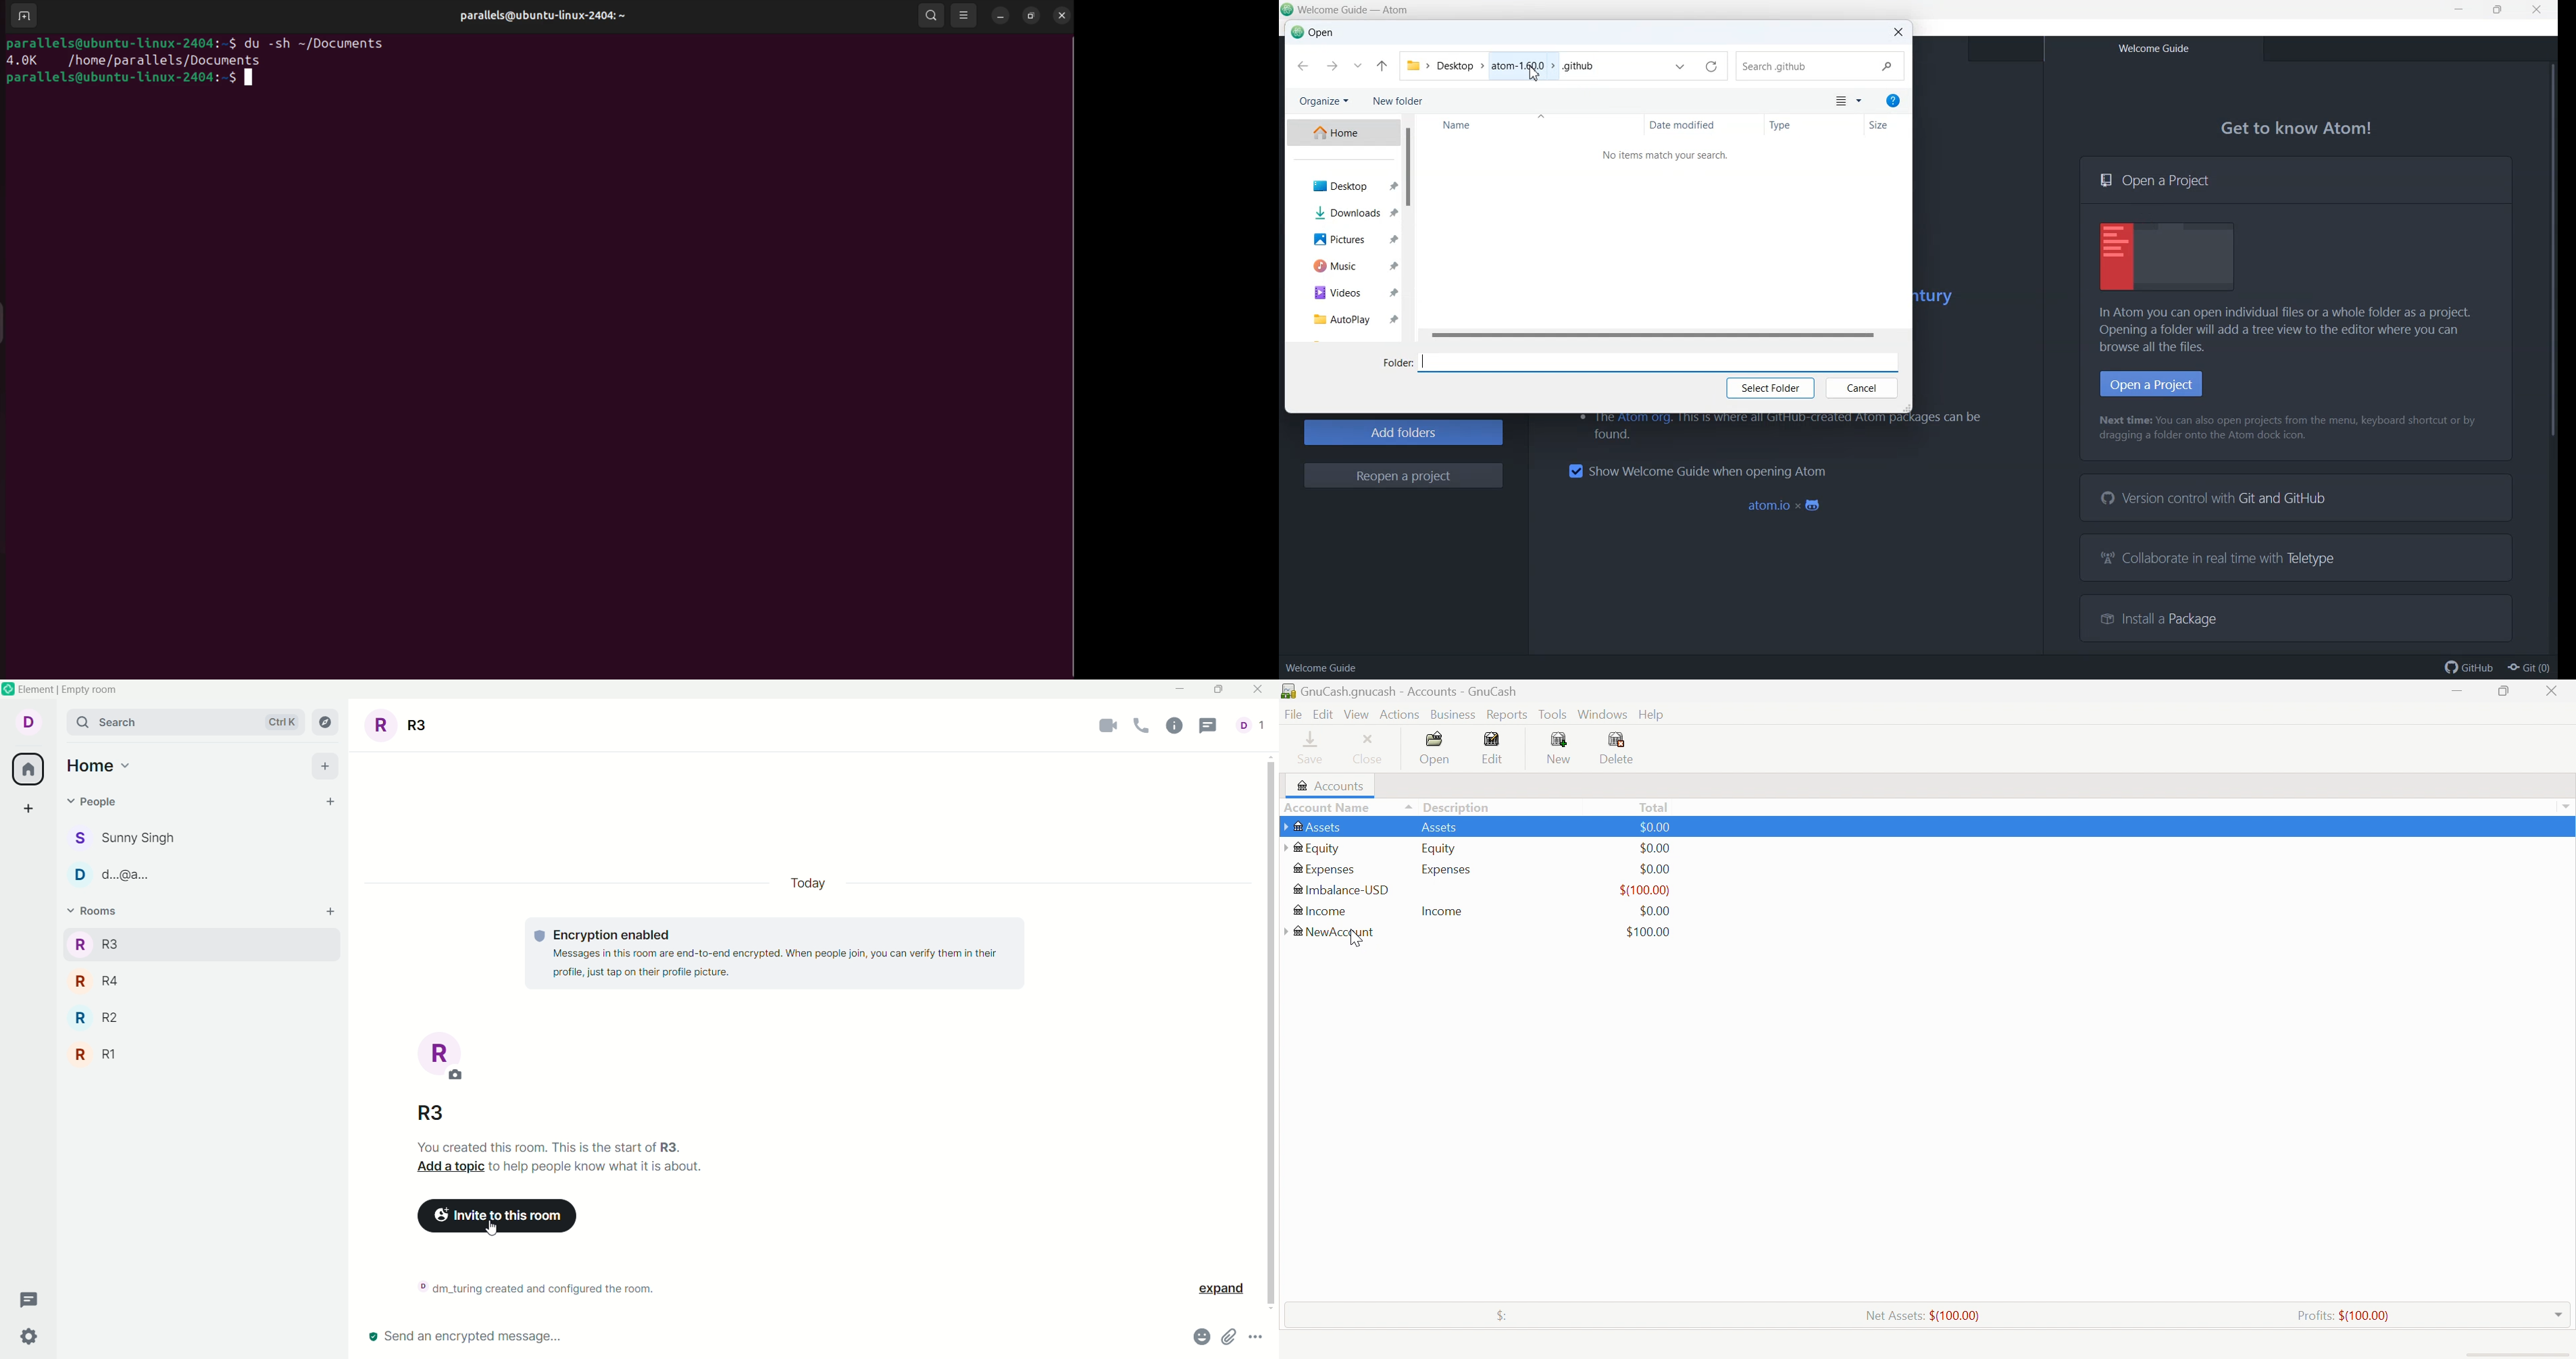 This screenshot has height=1372, width=2576. Describe the element at coordinates (1323, 871) in the screenshot. I see `Expenses` at that location.